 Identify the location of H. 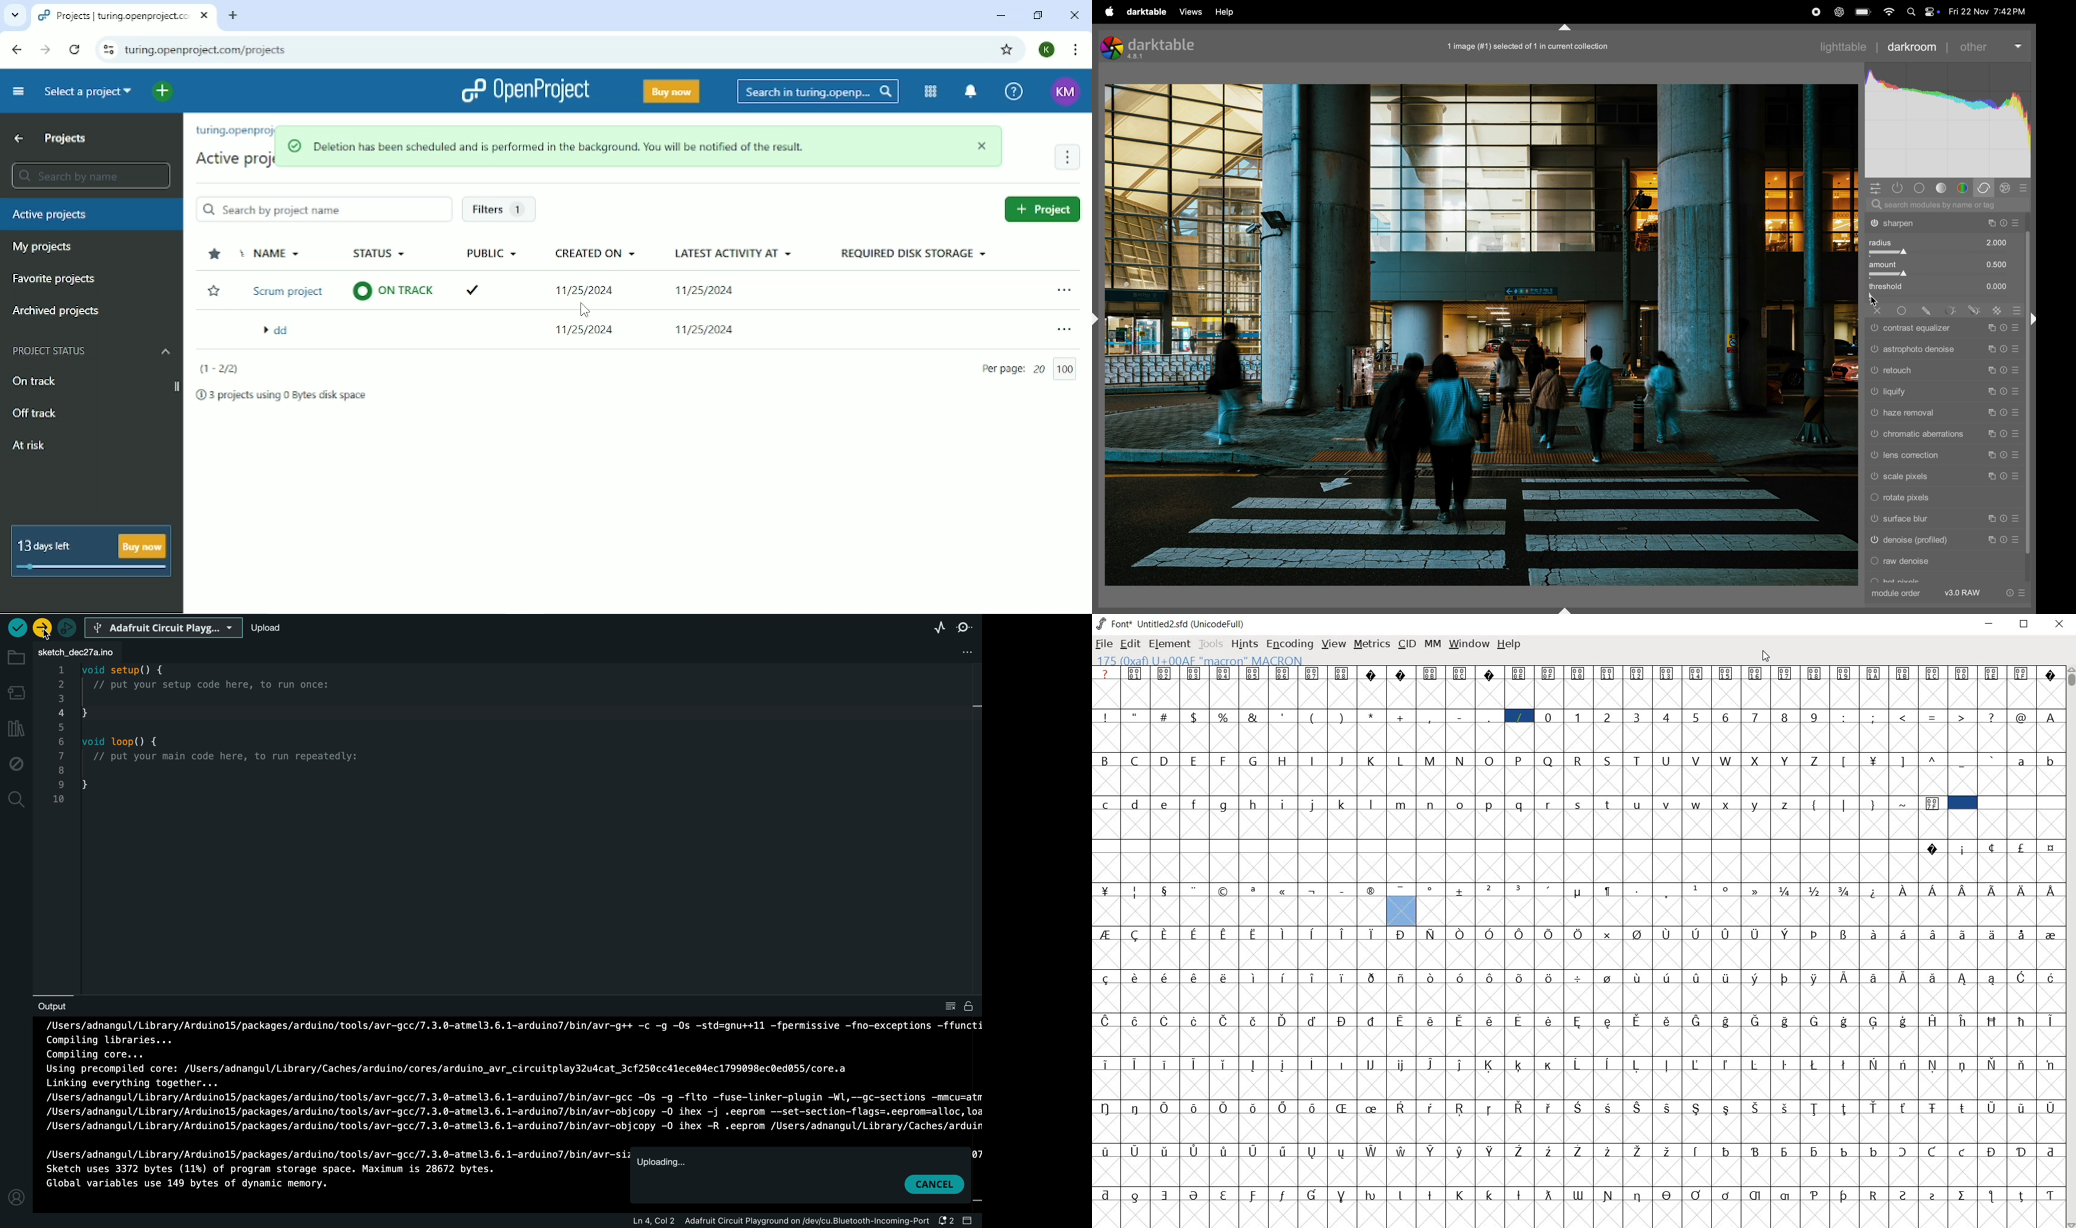
(1285, 760).